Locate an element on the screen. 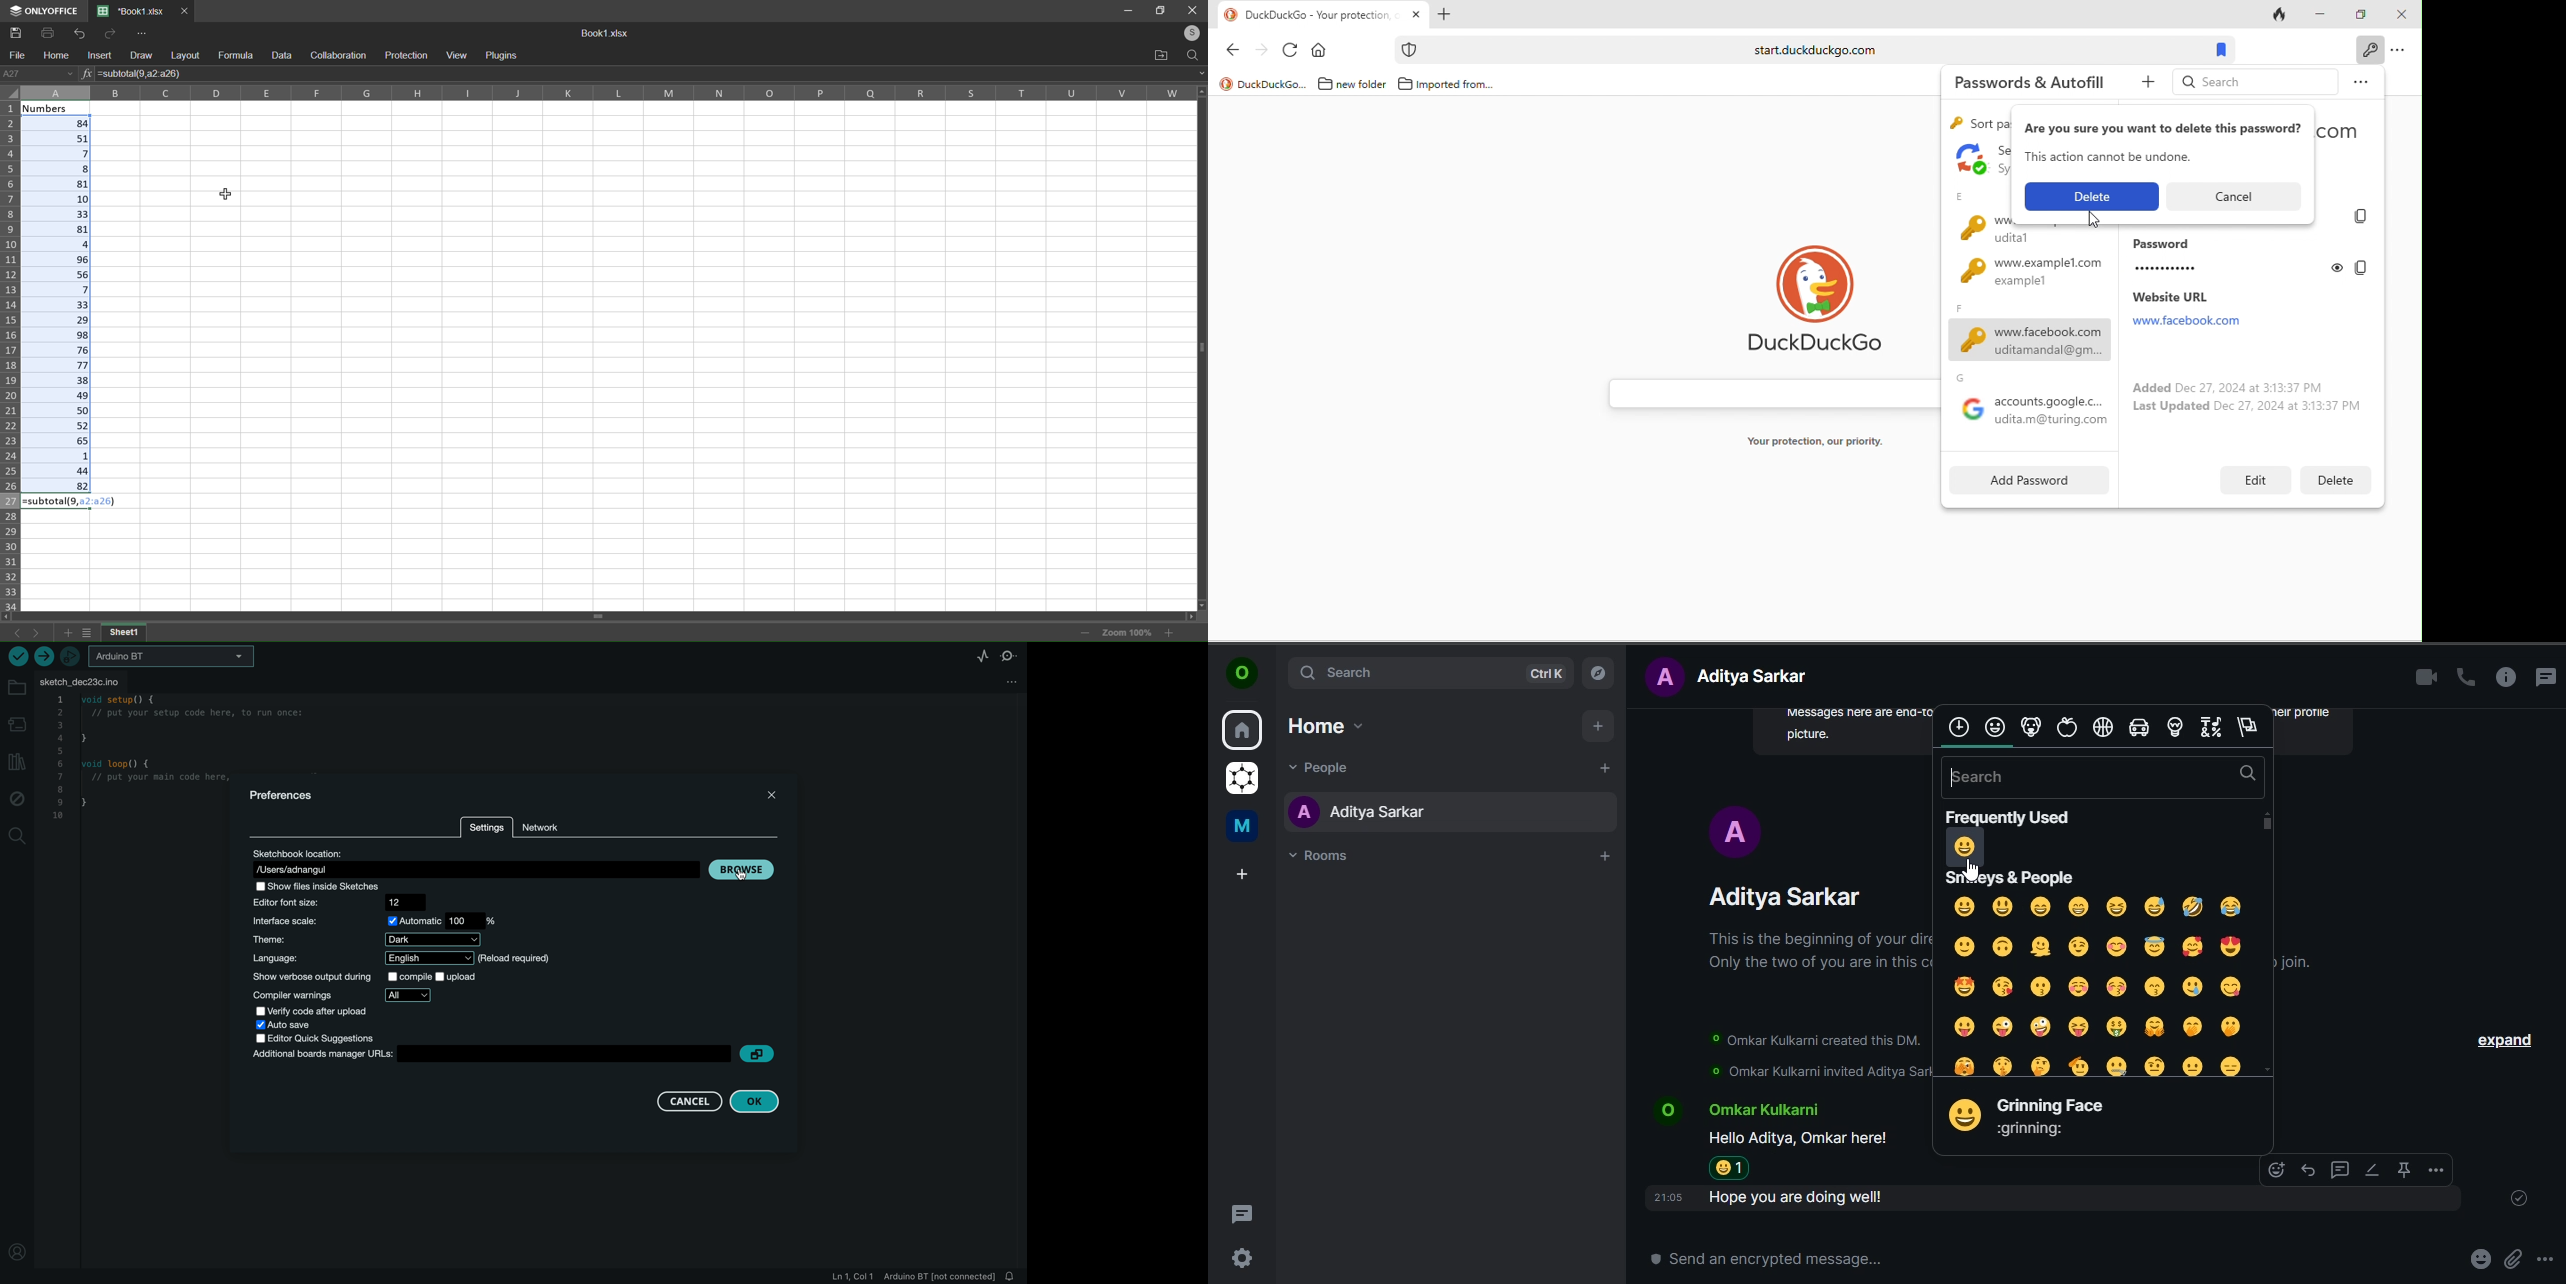 This screenshot has width=2576, height=1288. kissing face with smiling face is located at coordinates (2154, 986).